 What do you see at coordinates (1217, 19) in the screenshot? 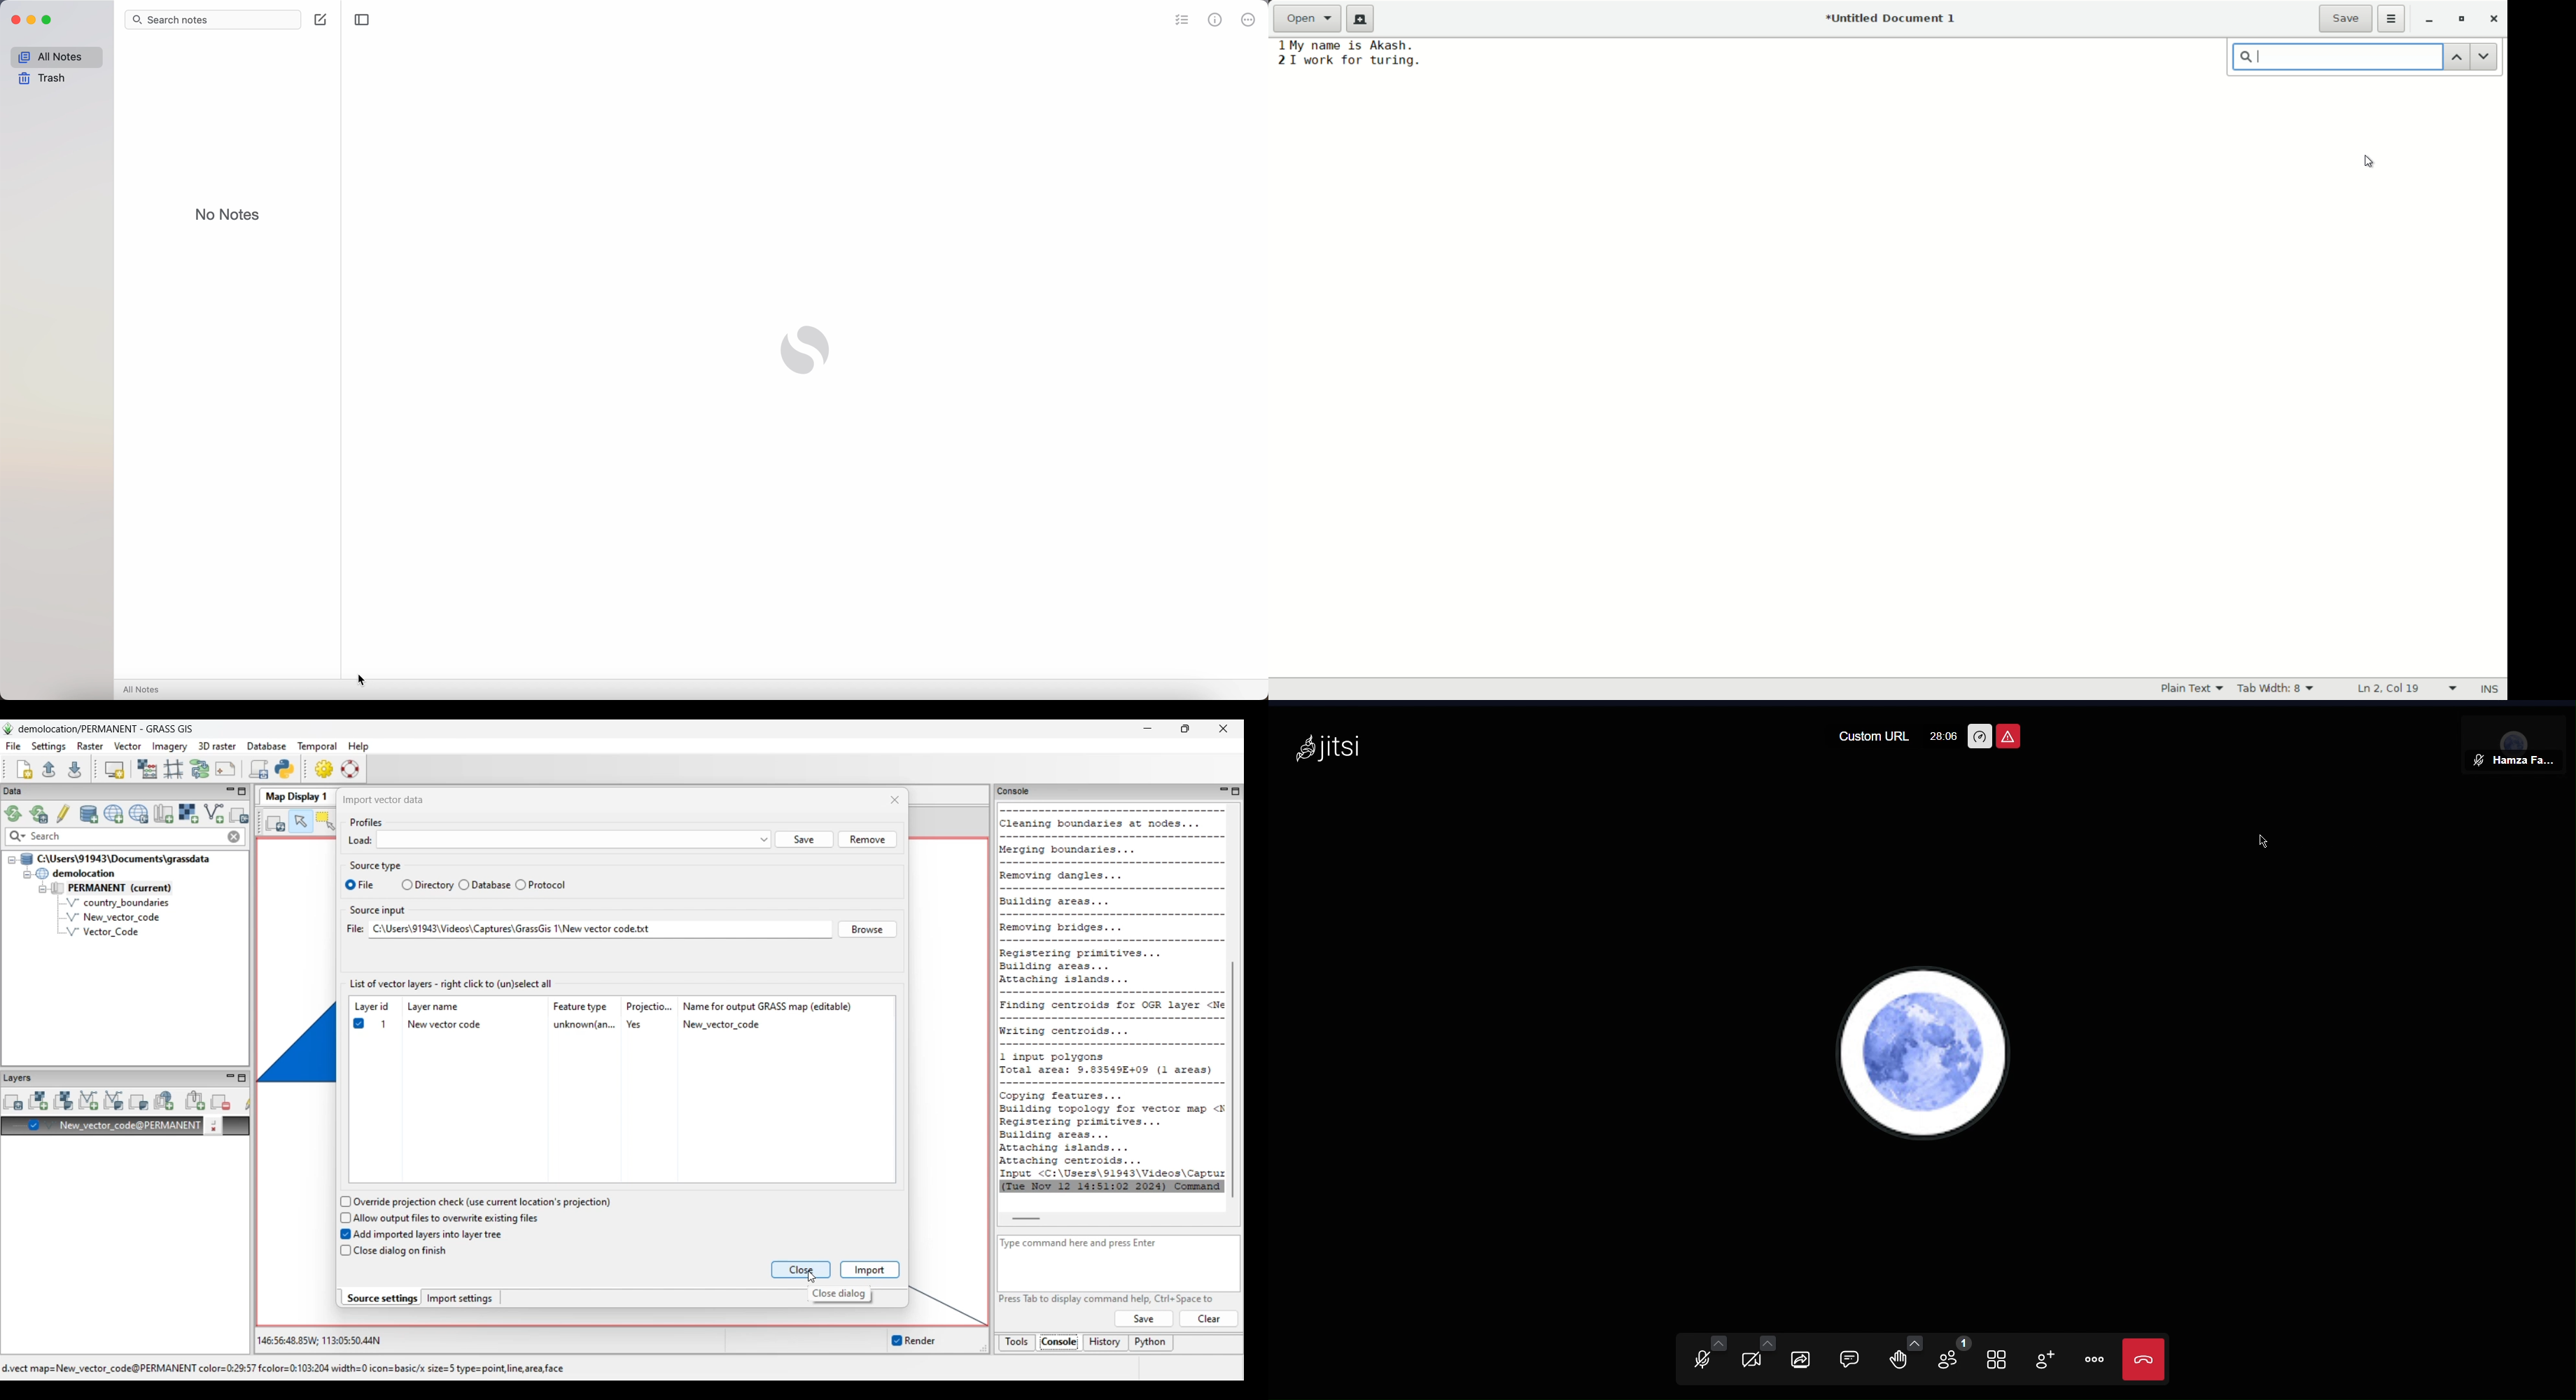
I see `metrics` at bounding box center [1217, 19].